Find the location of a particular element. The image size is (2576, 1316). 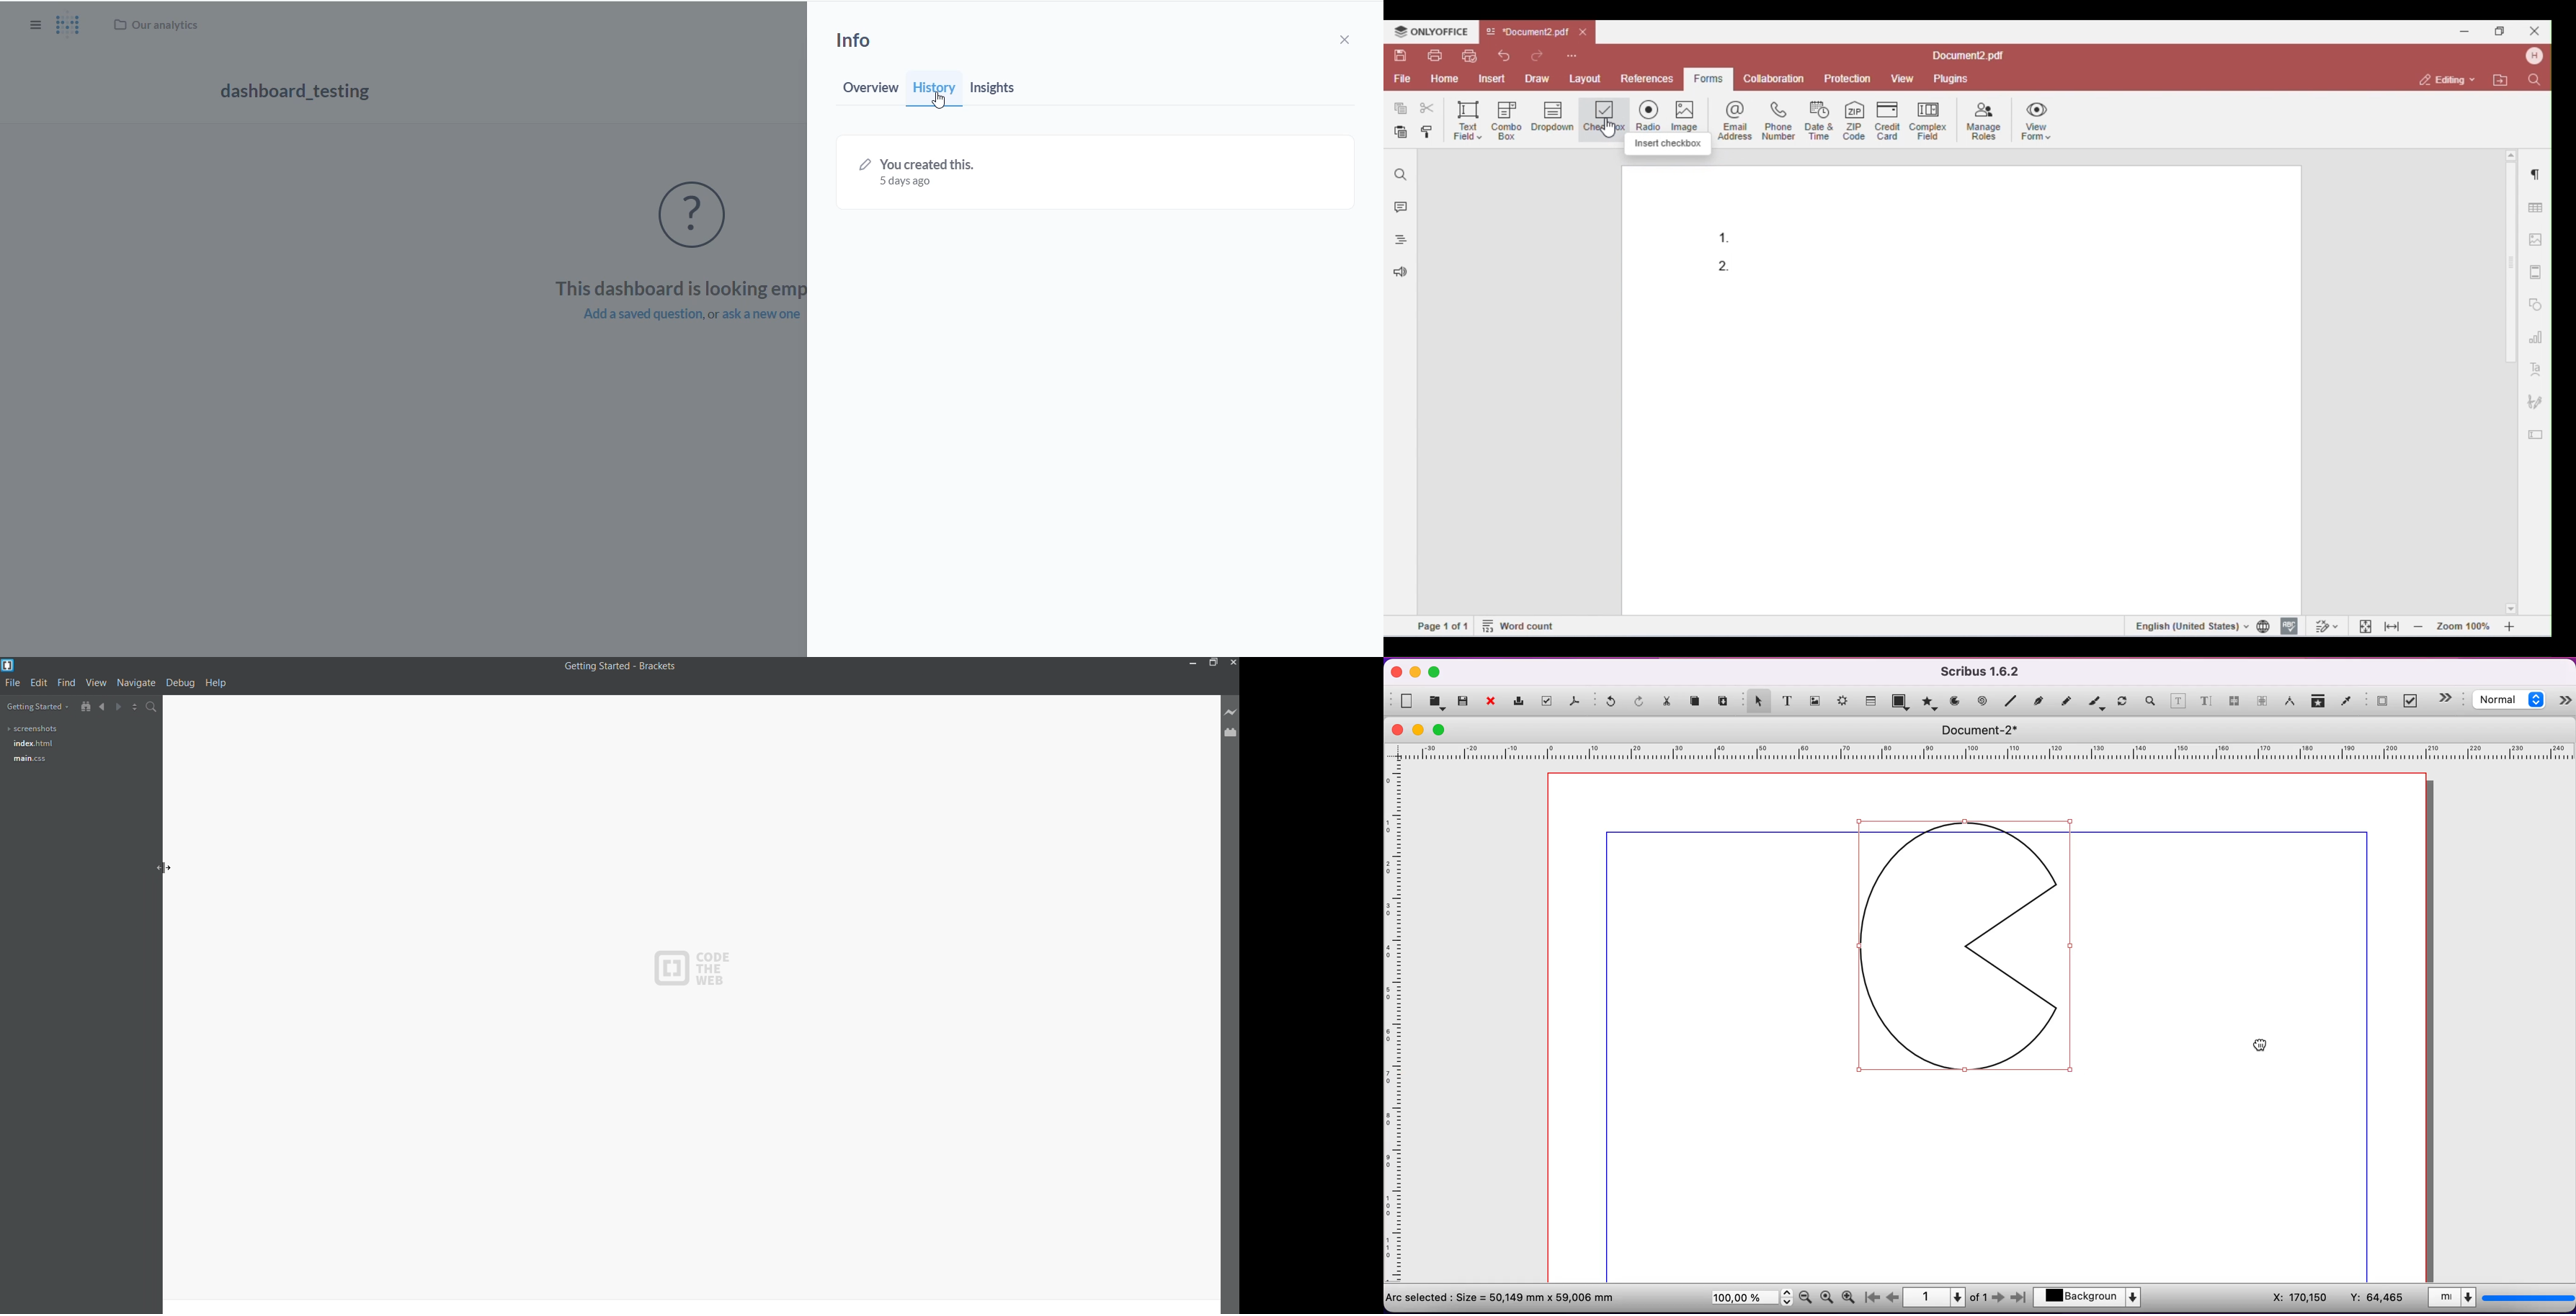

empty icon is located at coordinates (702, 217).